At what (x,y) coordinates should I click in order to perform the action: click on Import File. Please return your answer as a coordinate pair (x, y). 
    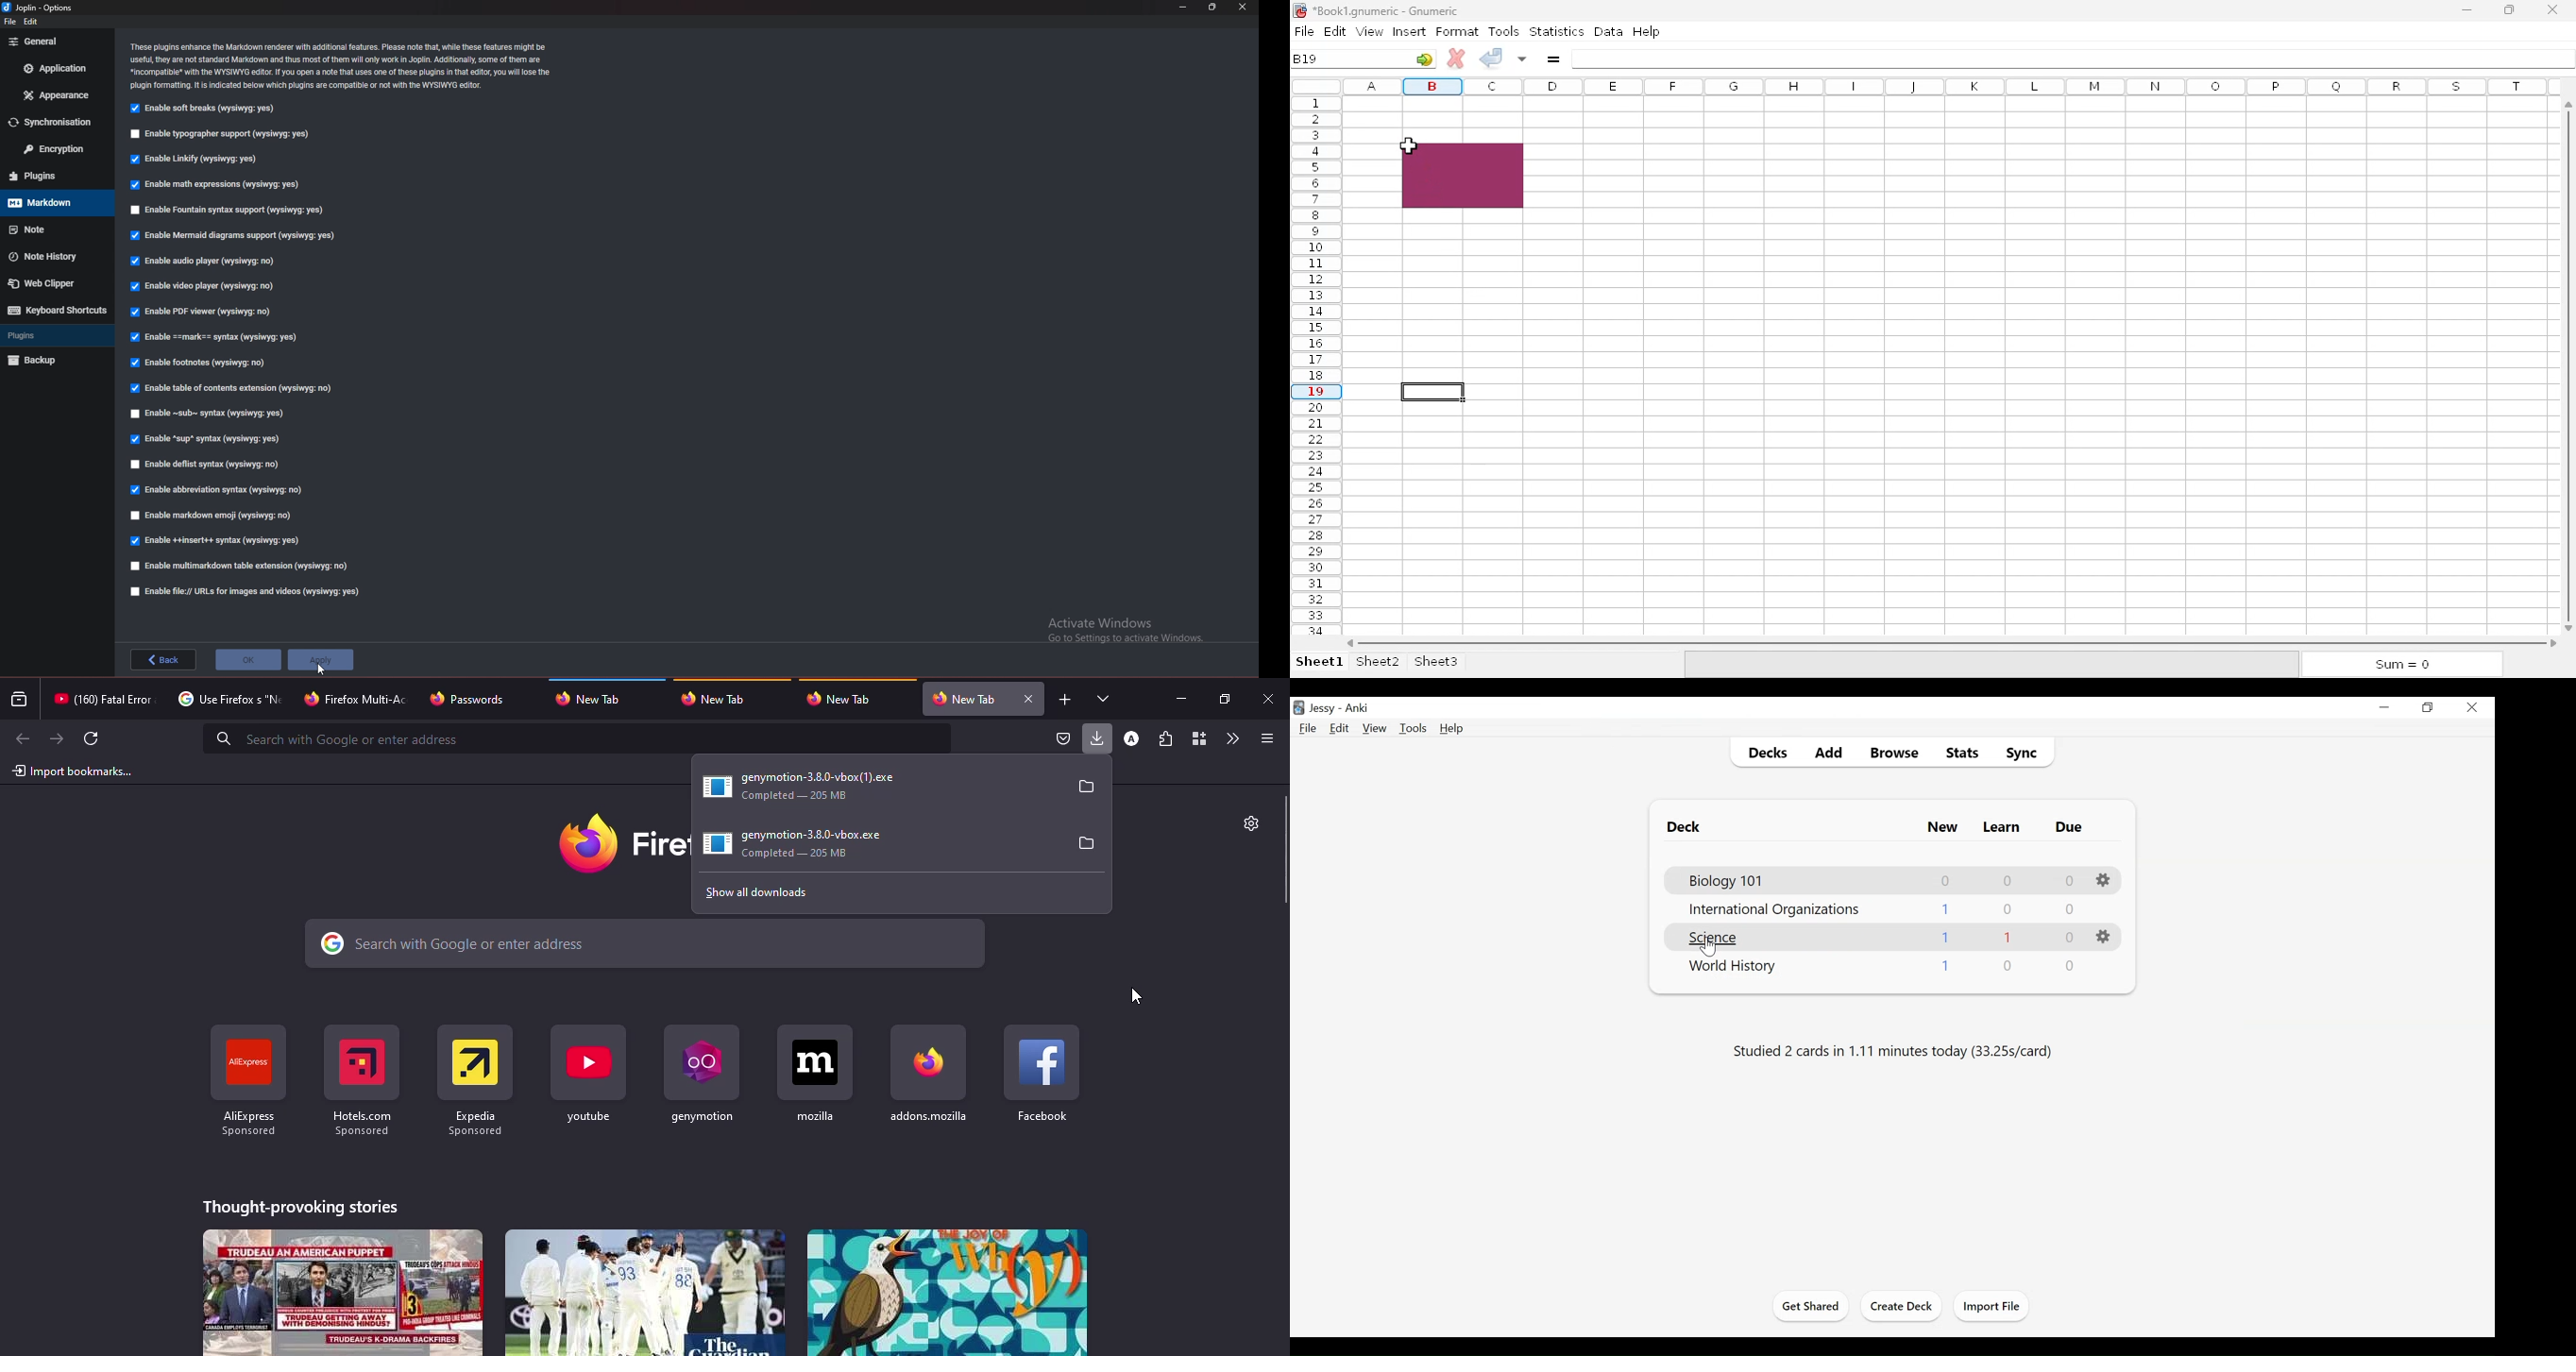
    Looking at the image, I should click on (1989, 1306).